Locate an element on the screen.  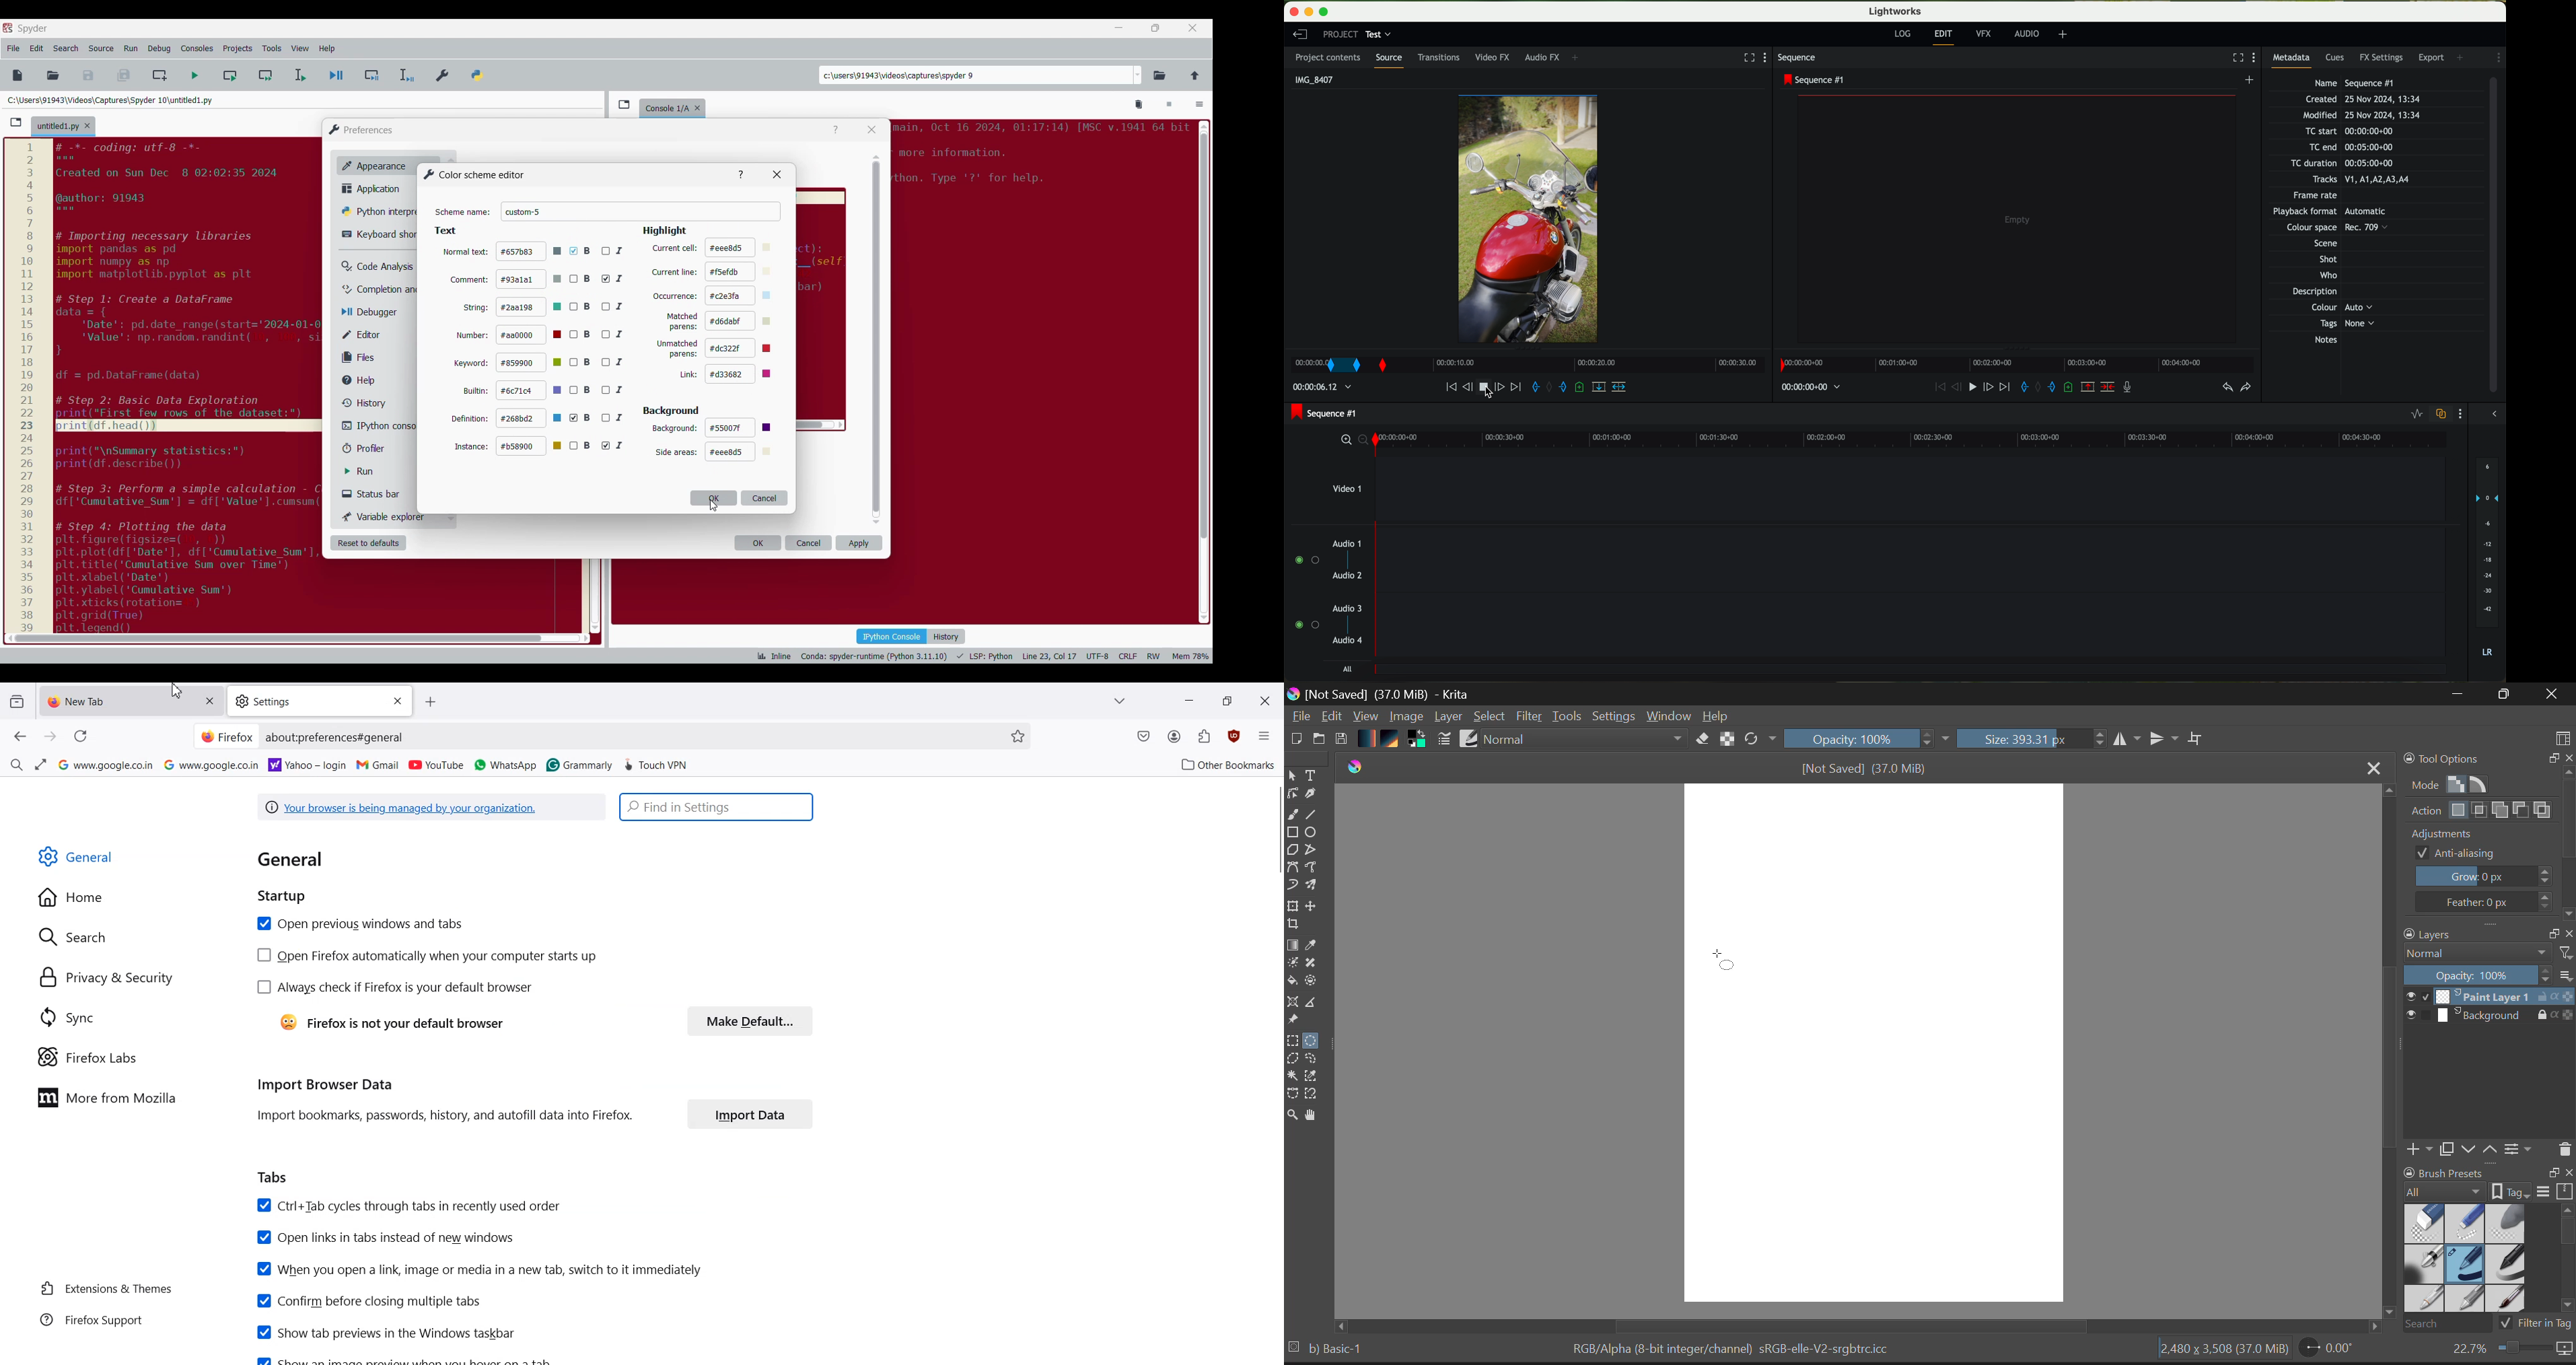
timeline is located at coordinates (2016, 365).